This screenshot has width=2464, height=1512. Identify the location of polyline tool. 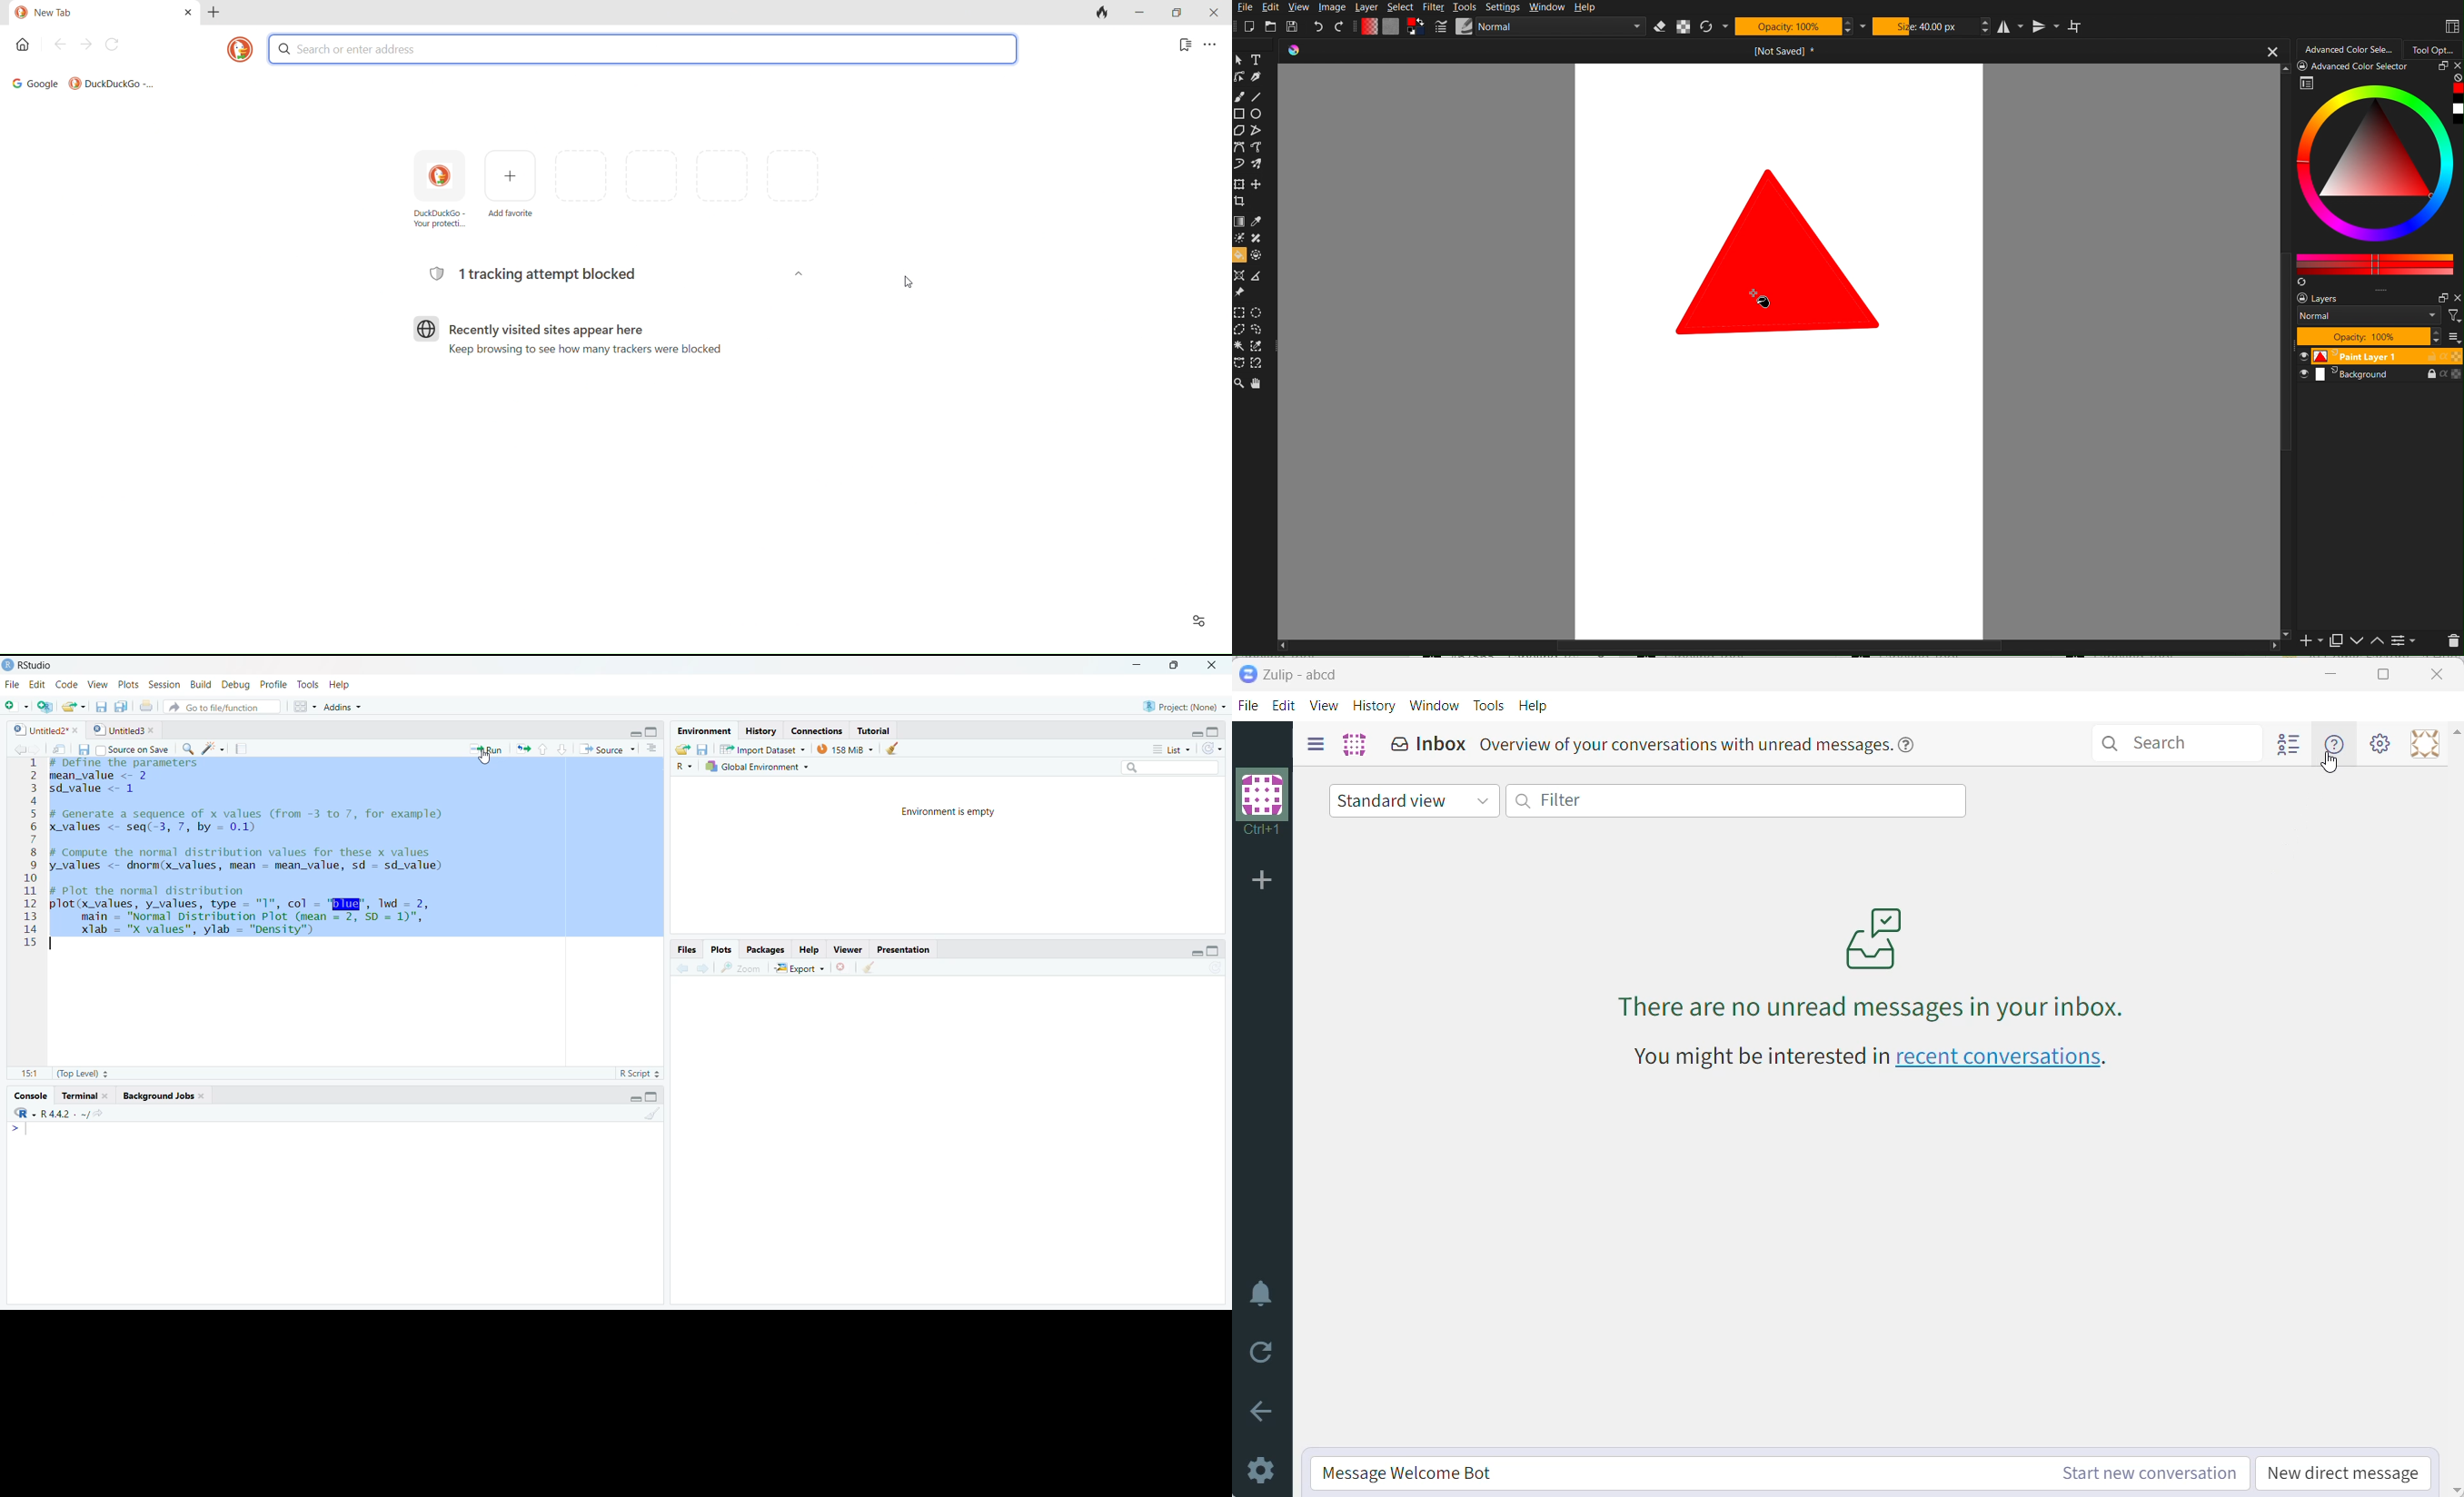
(1259, 131).